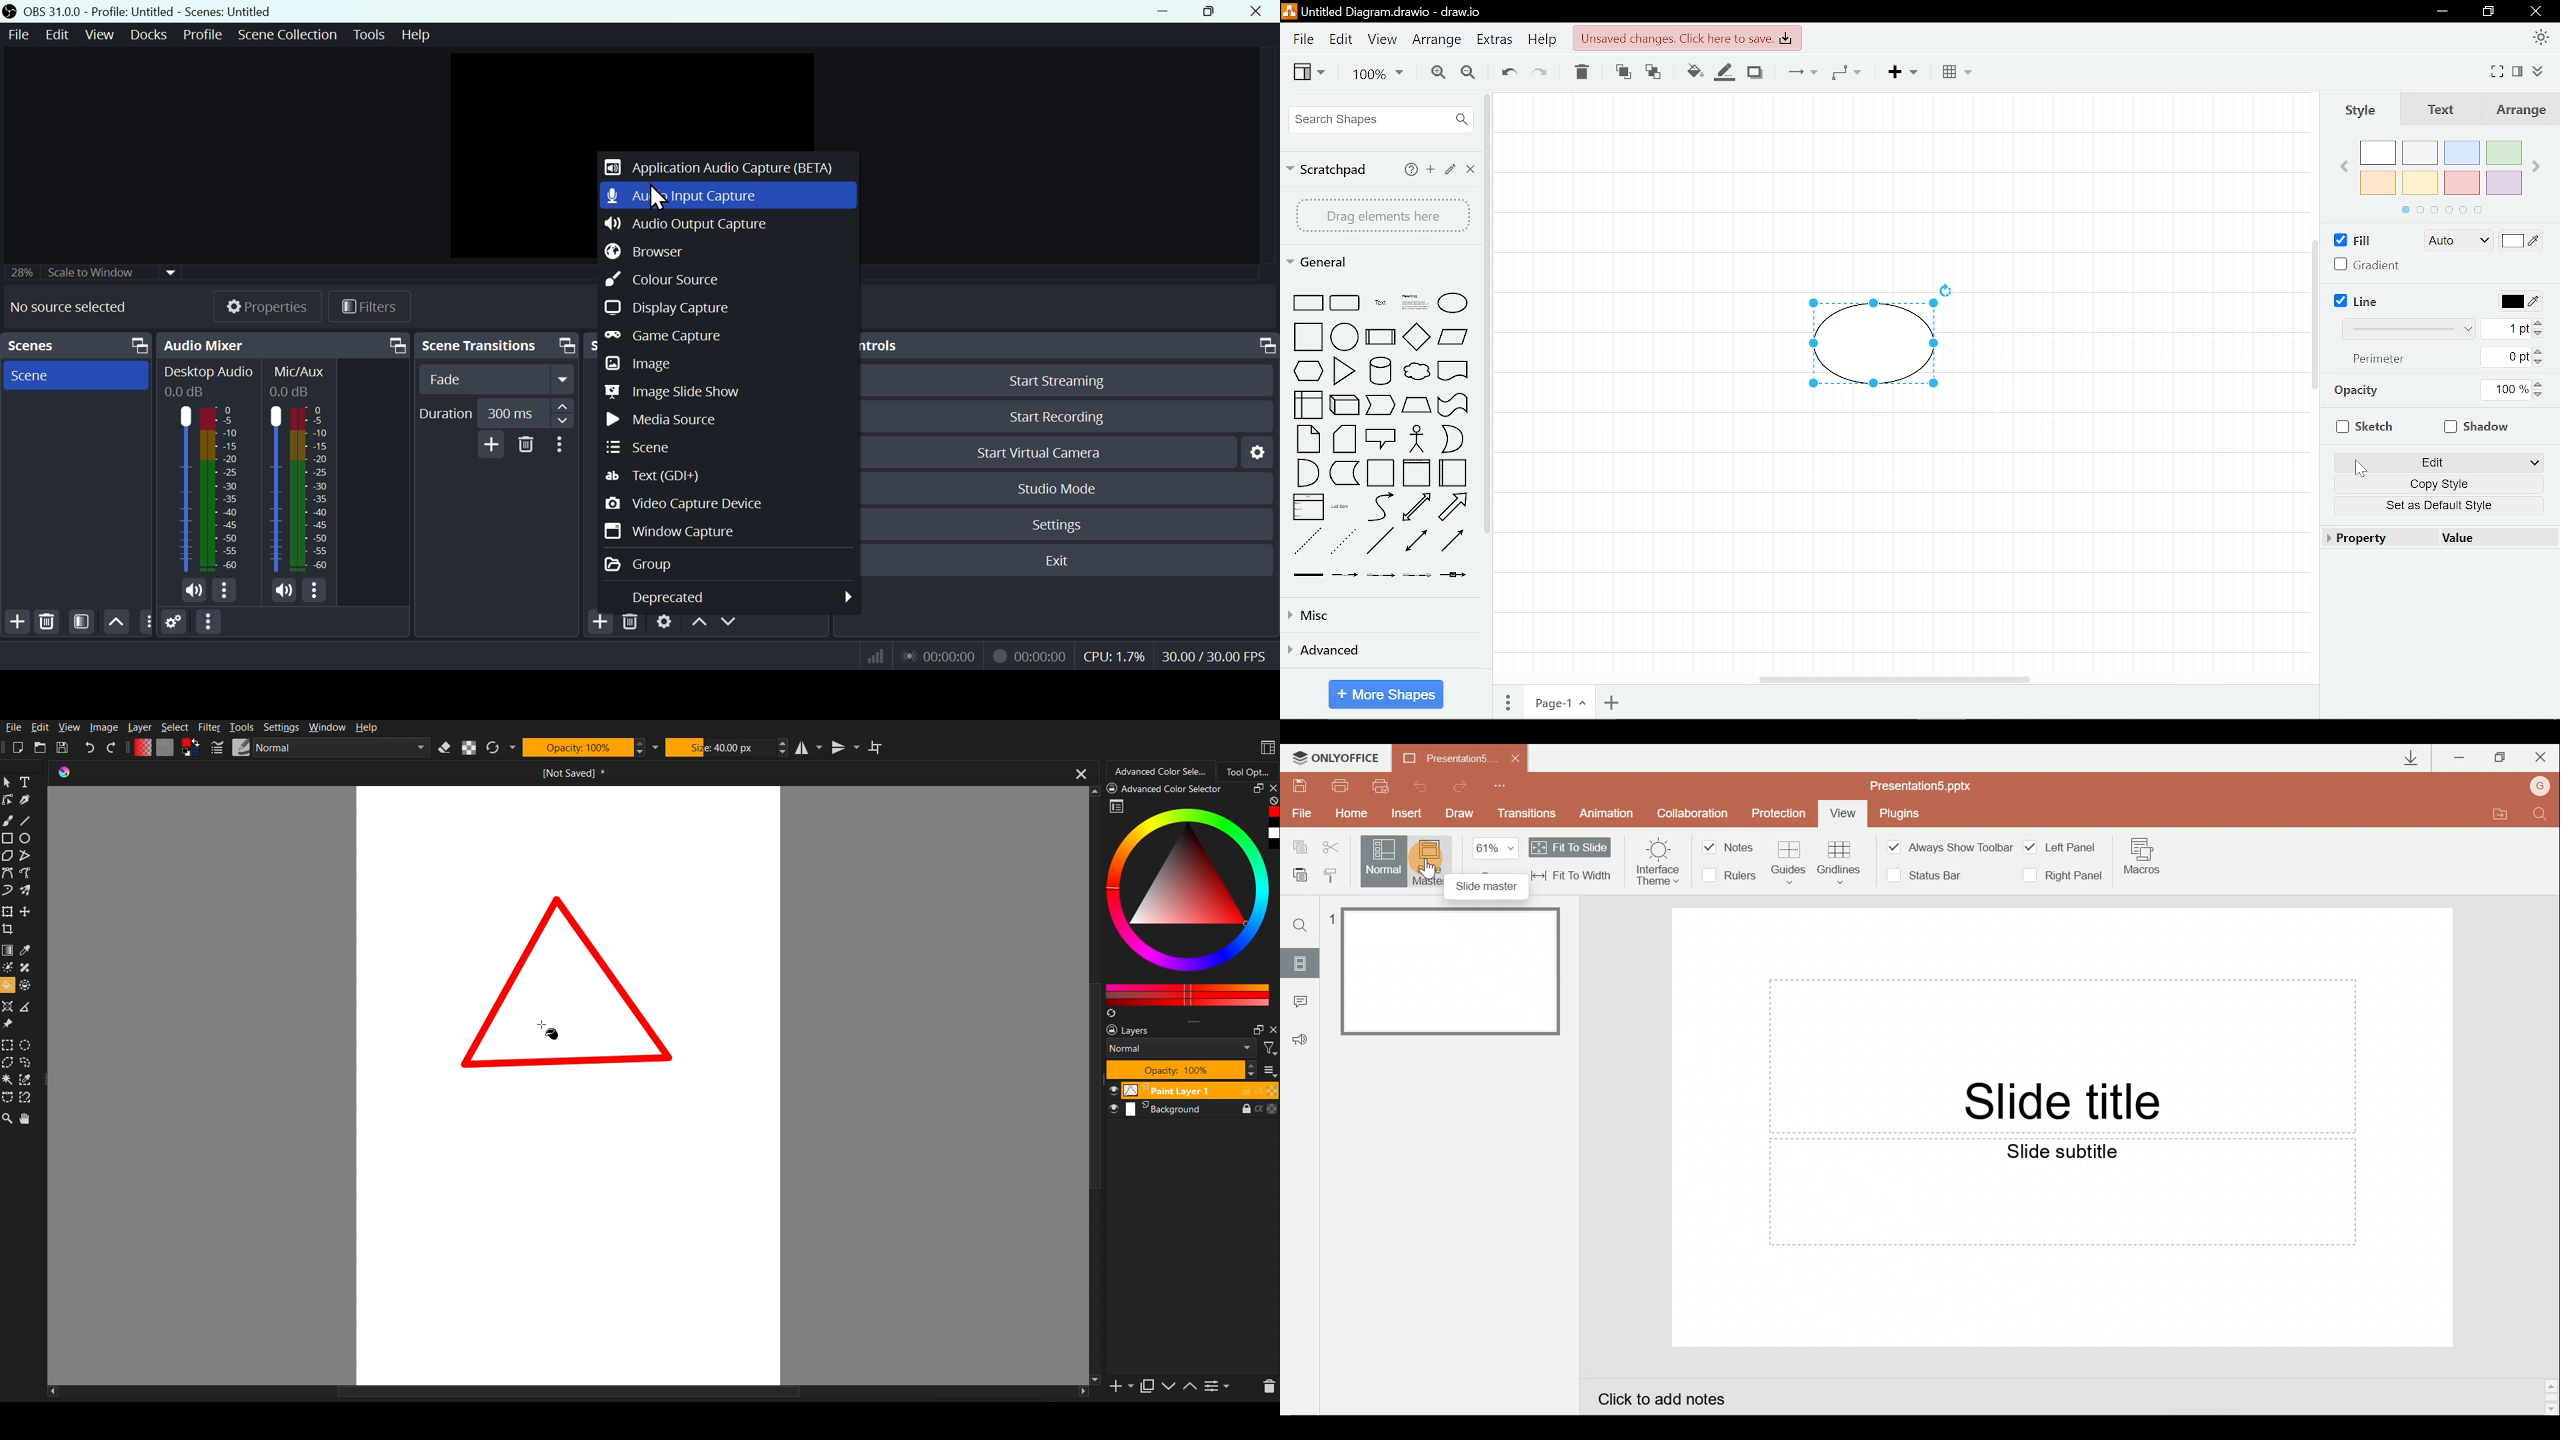 This screenshot has width=2576, height=1456. What do you see at coordinates (1212, 11) in the screenshot?
I see `Restore` at bounding box center [1212, 11].